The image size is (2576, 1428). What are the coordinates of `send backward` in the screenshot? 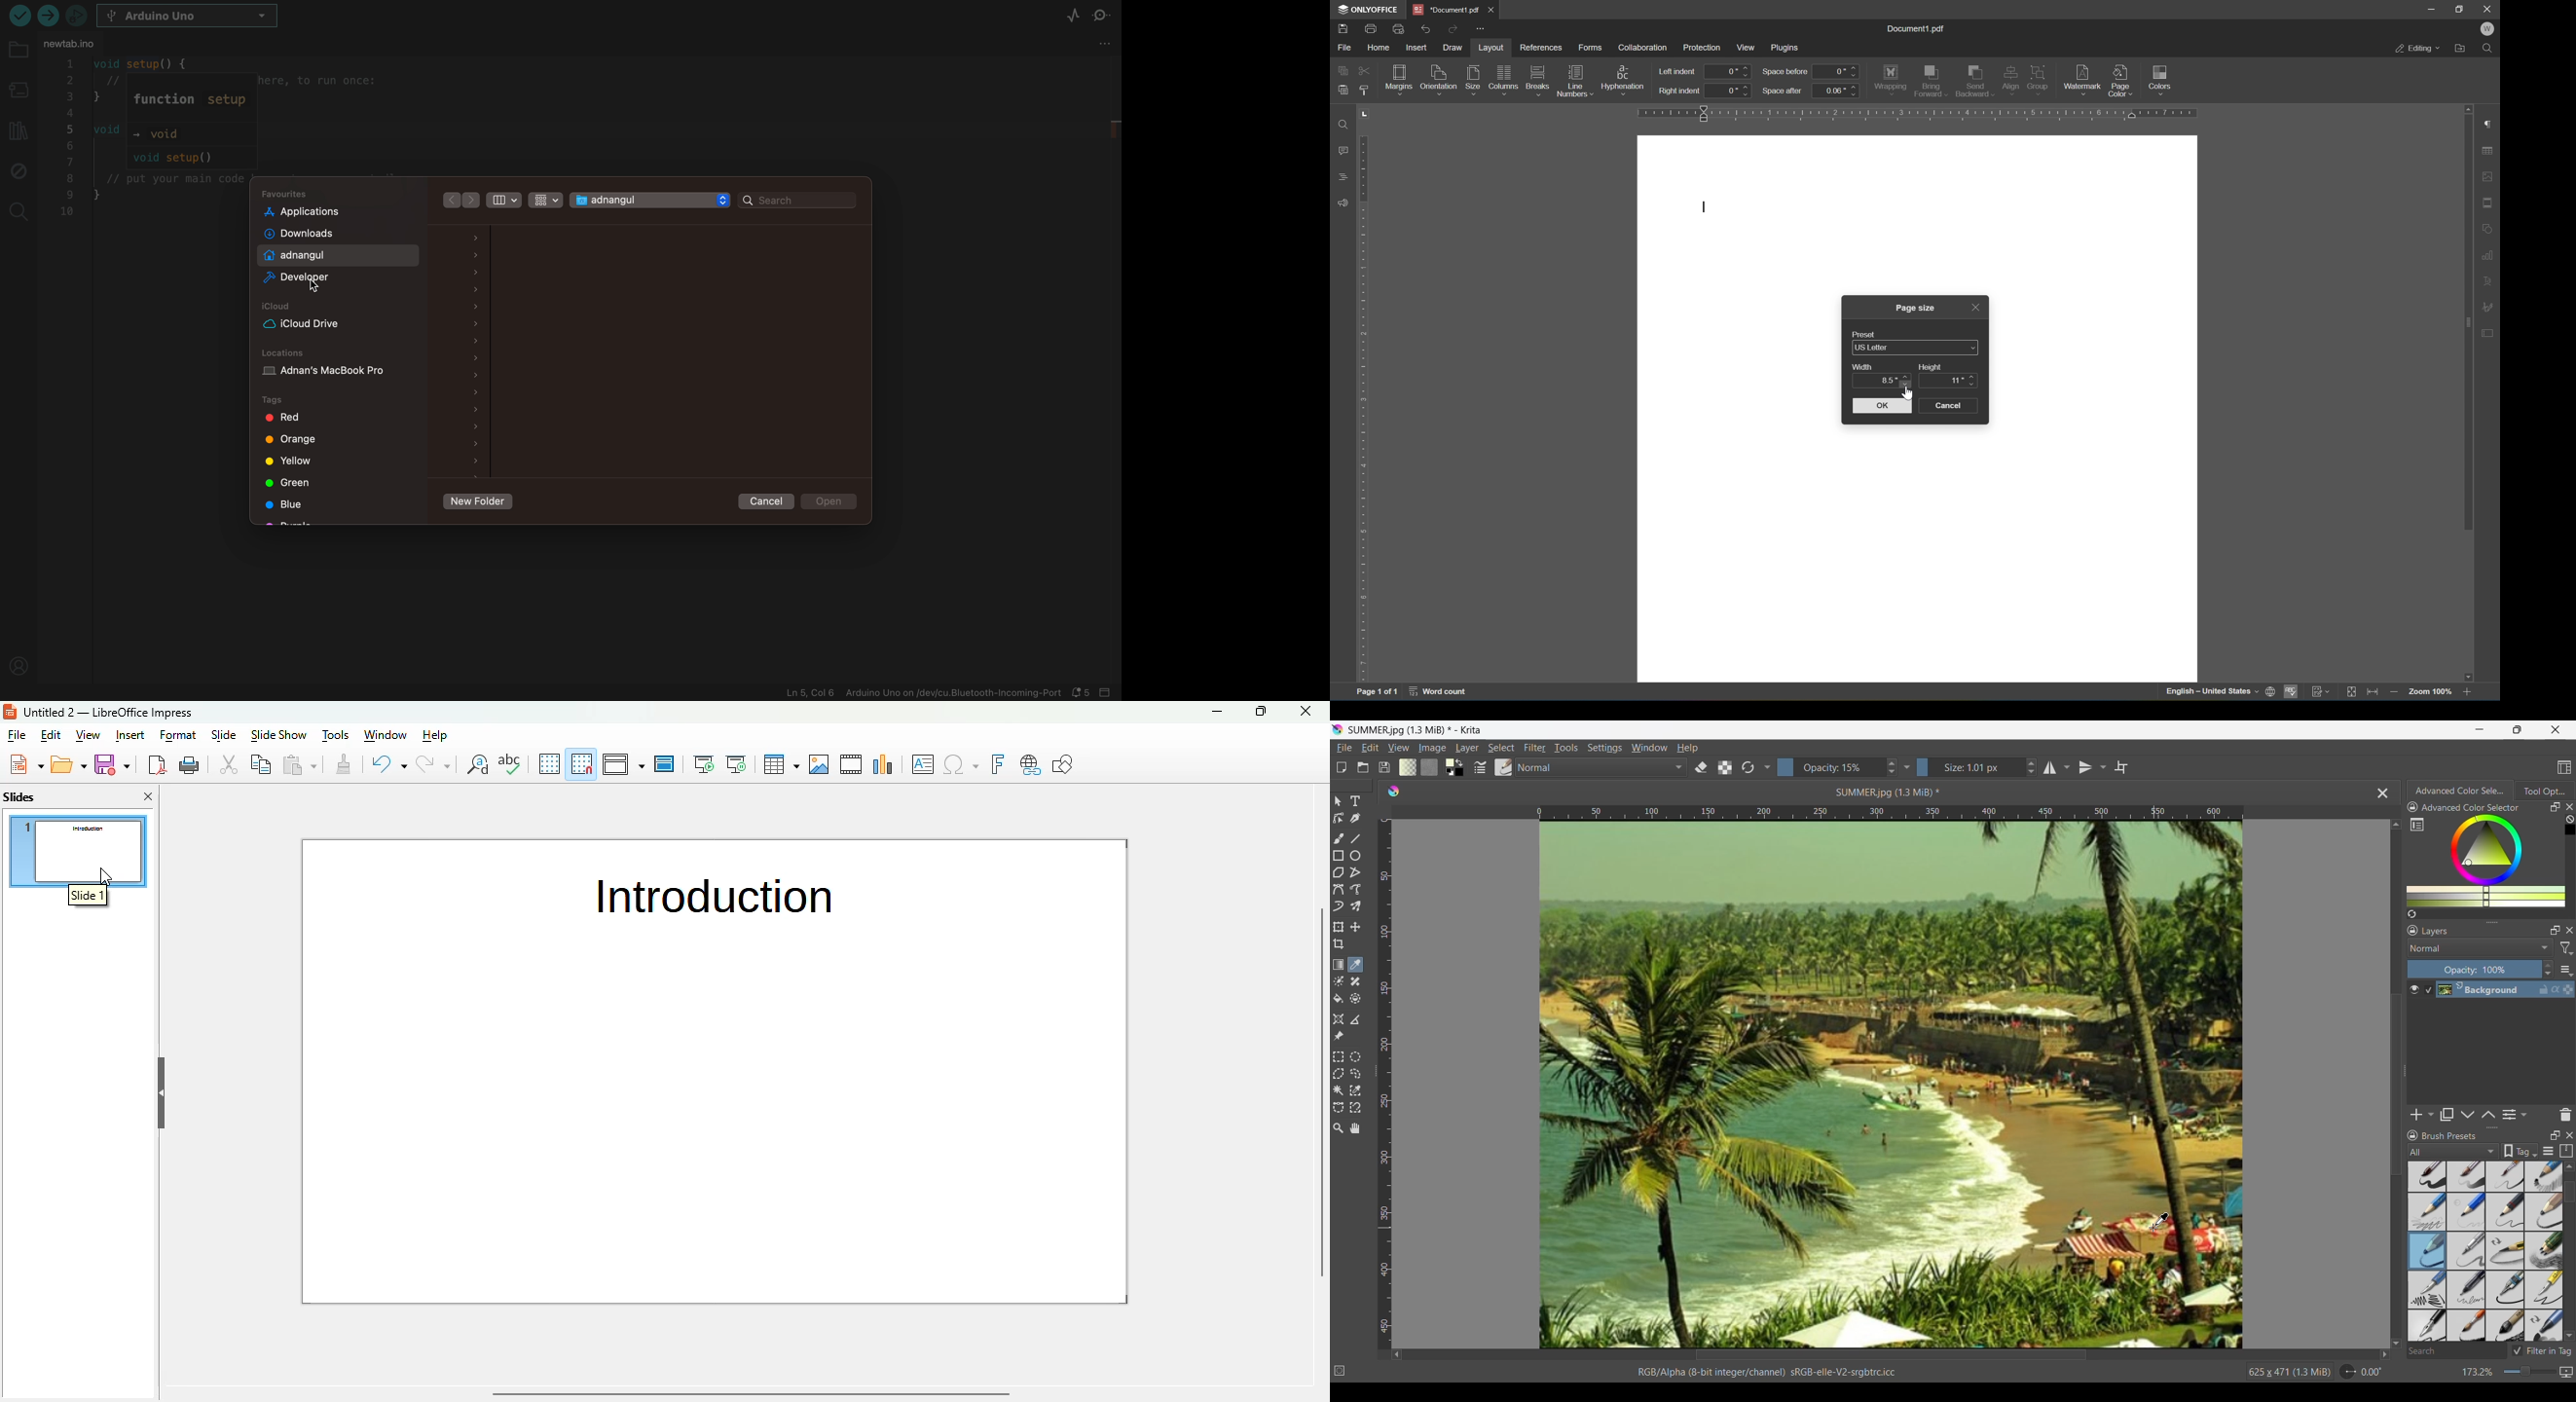 It's located at (1973, 81).